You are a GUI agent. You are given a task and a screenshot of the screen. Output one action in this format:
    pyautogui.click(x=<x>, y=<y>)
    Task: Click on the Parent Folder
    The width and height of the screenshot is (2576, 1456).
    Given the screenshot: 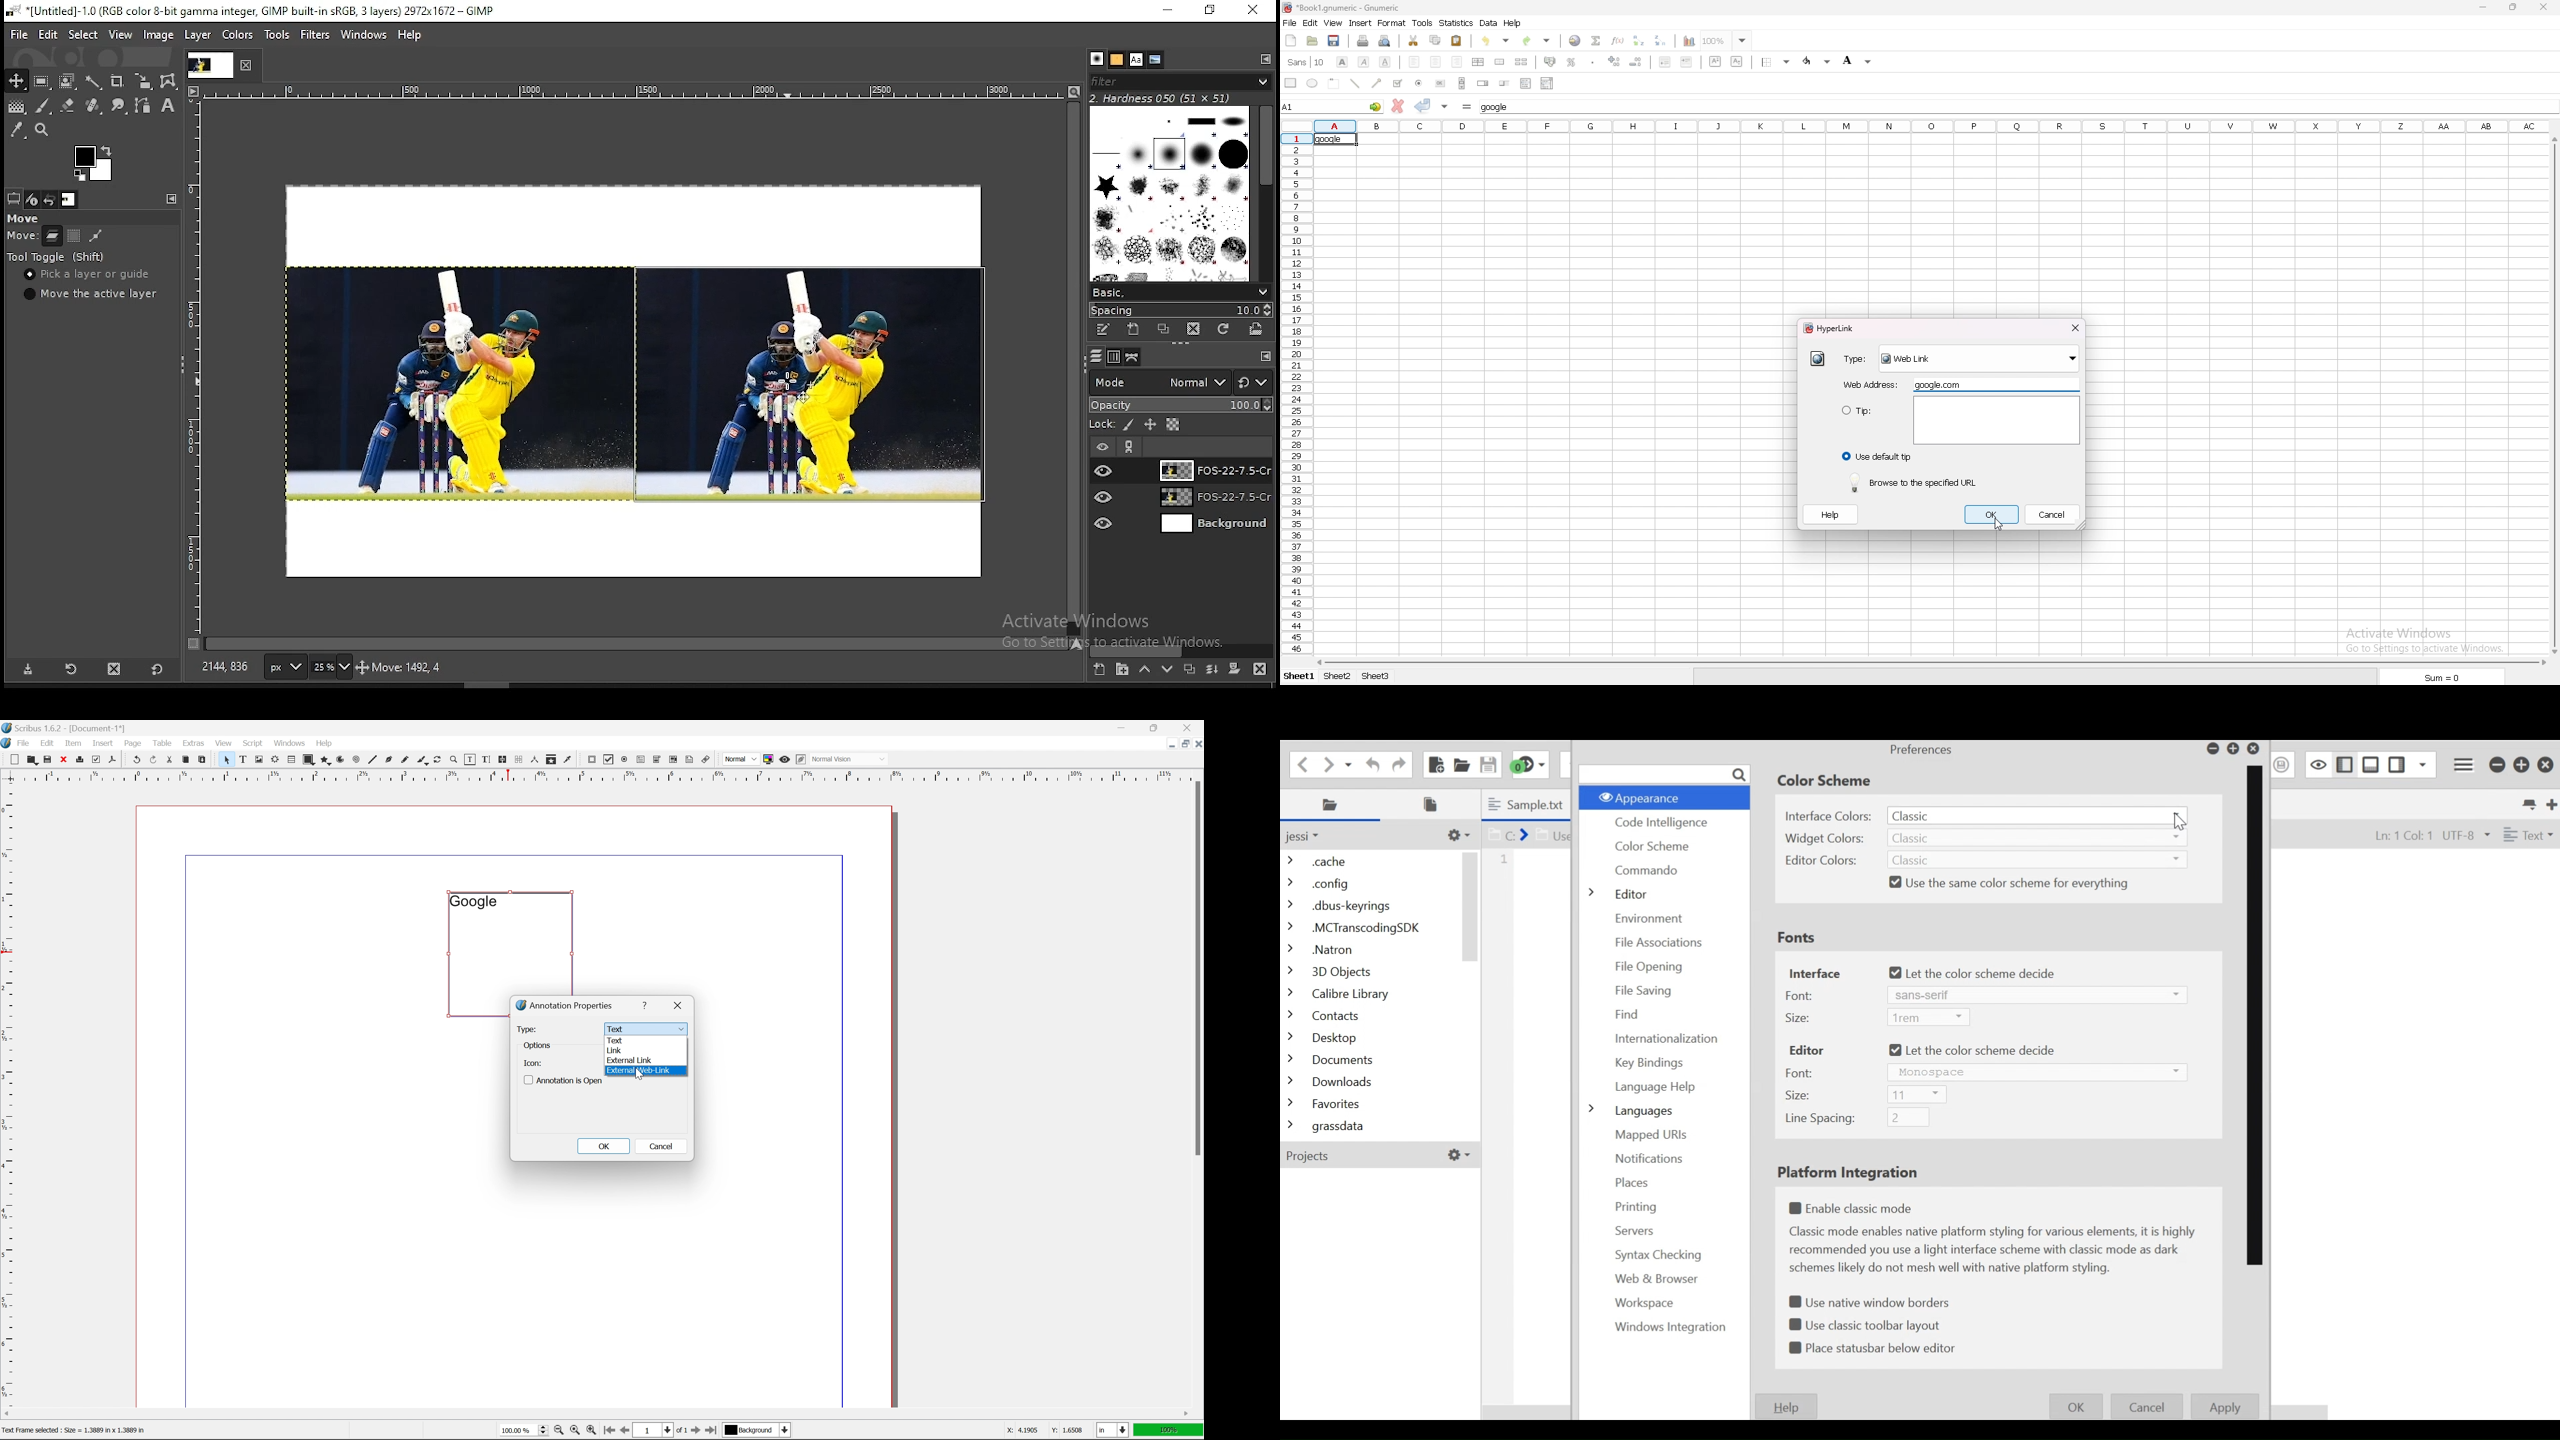 What is the action you would take?
    pyautogui.click(x=1310, y=836)
    